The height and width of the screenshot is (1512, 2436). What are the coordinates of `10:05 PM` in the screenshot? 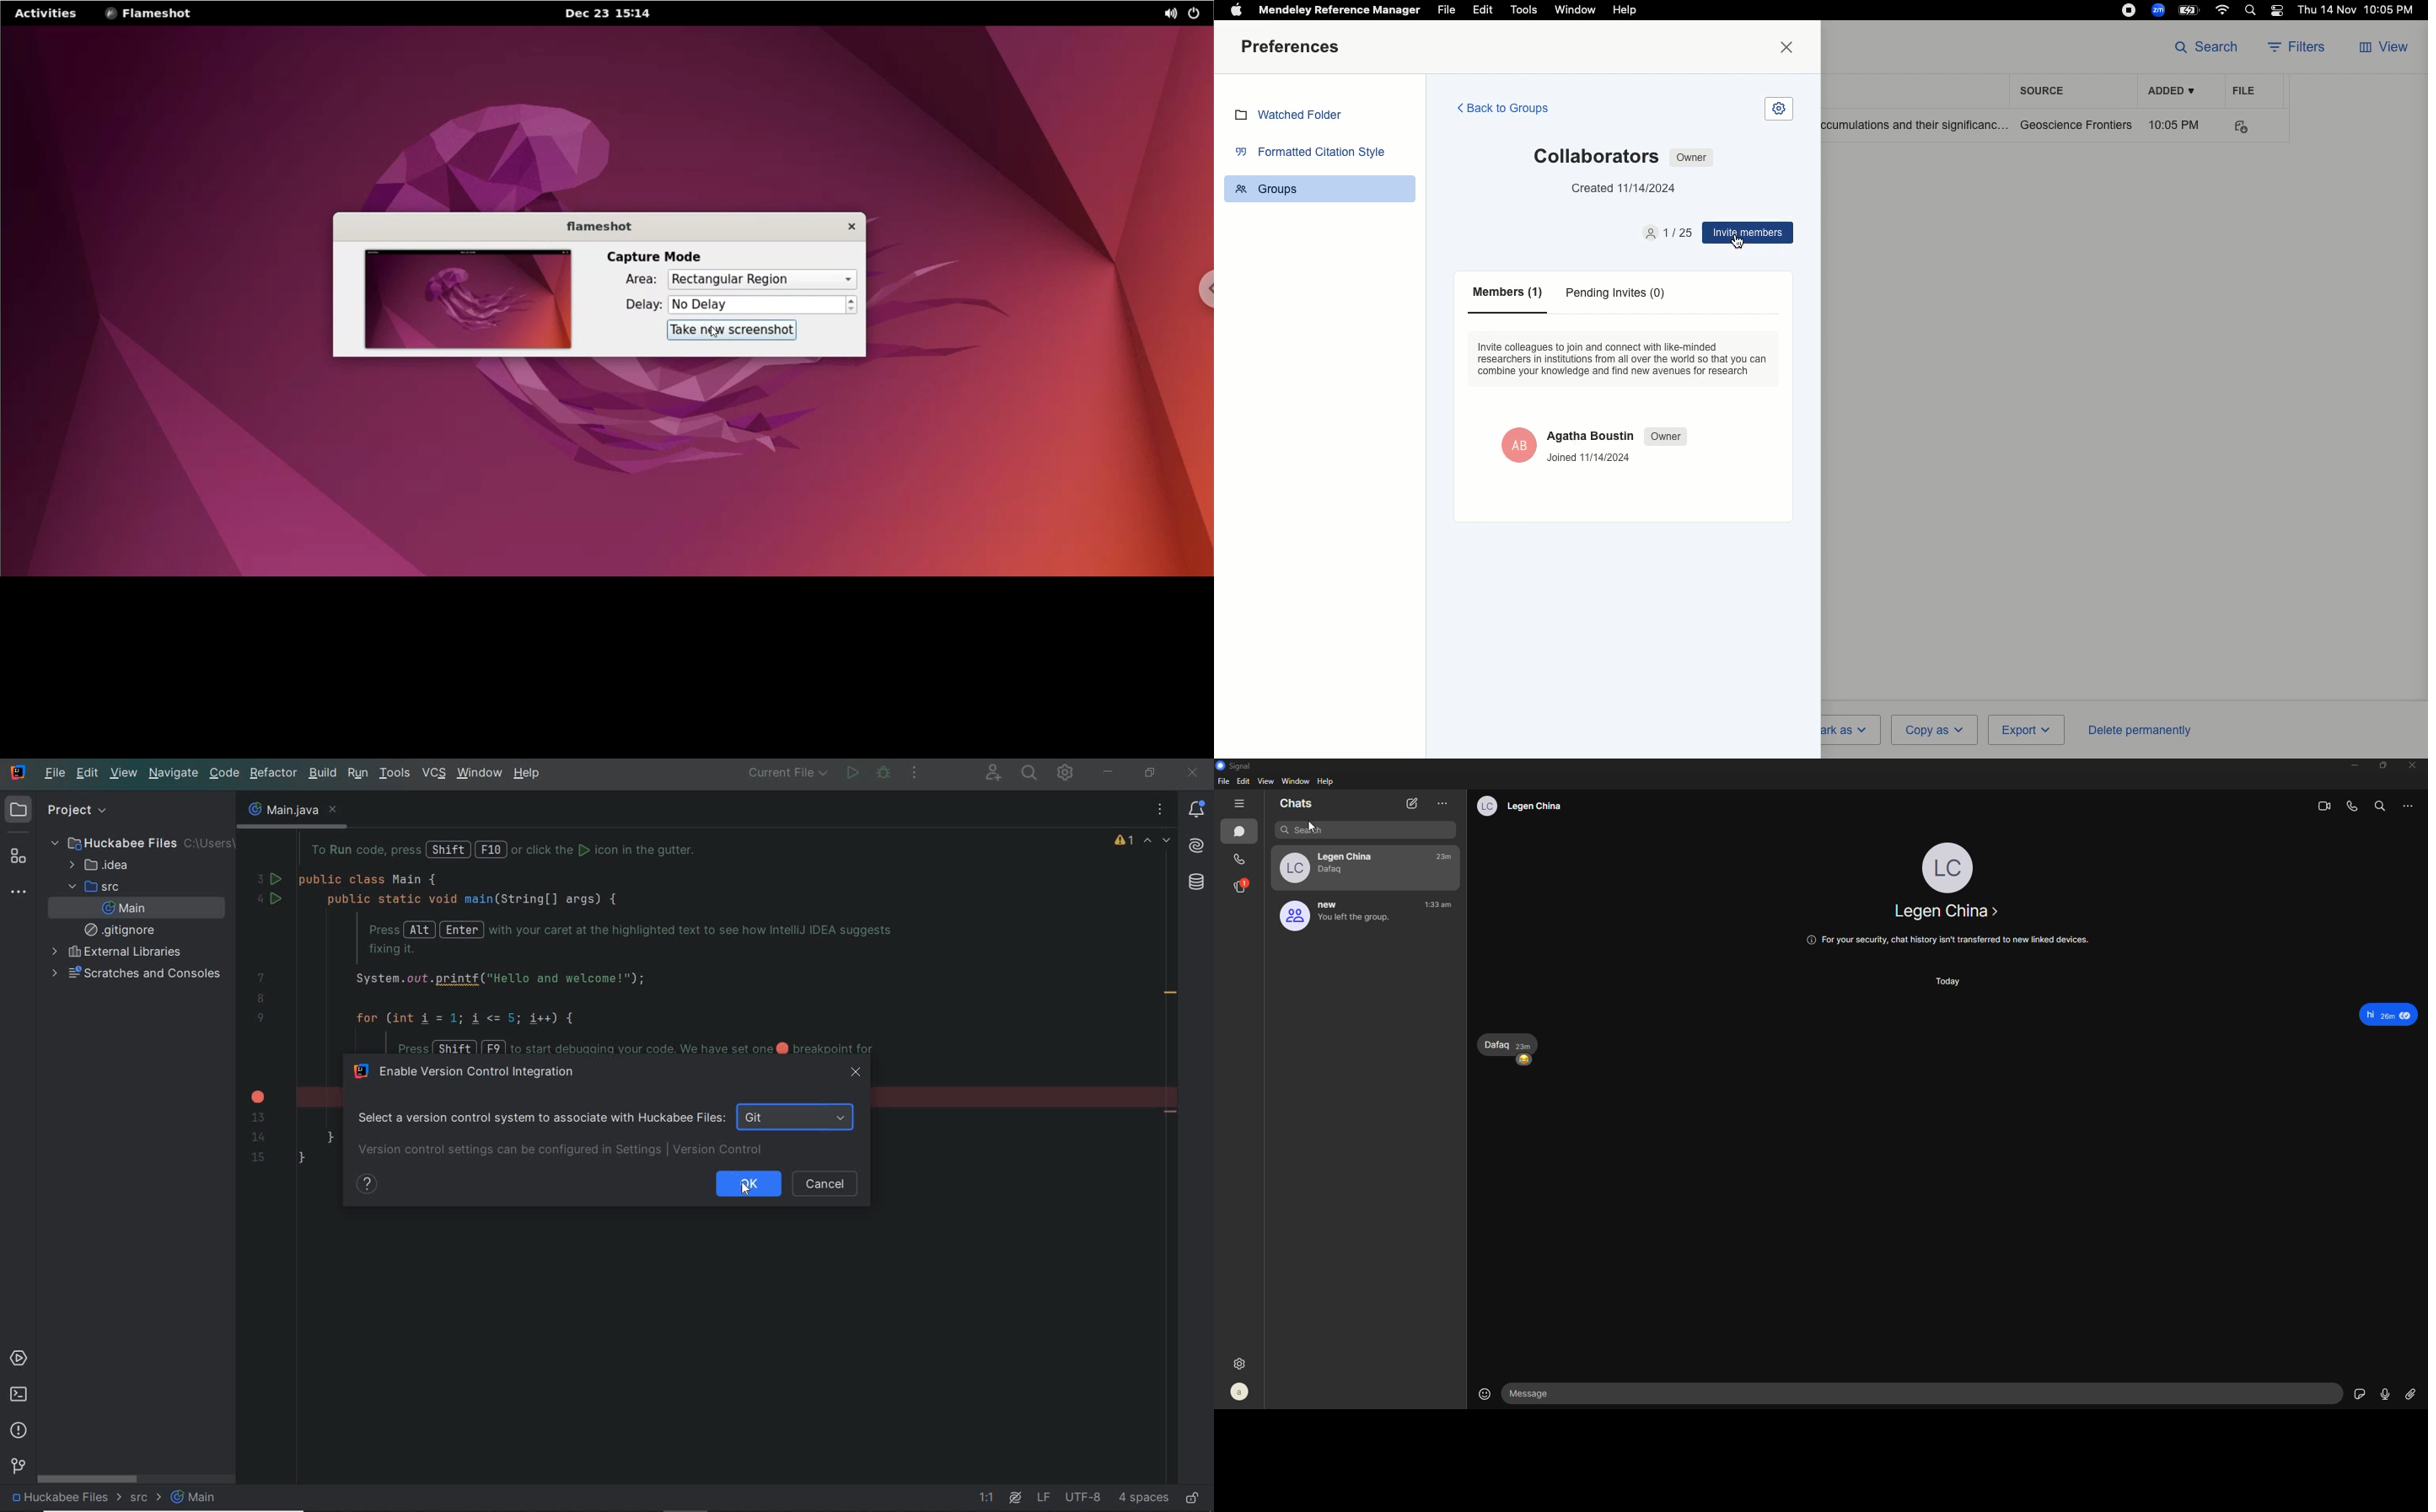 It's located at (2177, 125).